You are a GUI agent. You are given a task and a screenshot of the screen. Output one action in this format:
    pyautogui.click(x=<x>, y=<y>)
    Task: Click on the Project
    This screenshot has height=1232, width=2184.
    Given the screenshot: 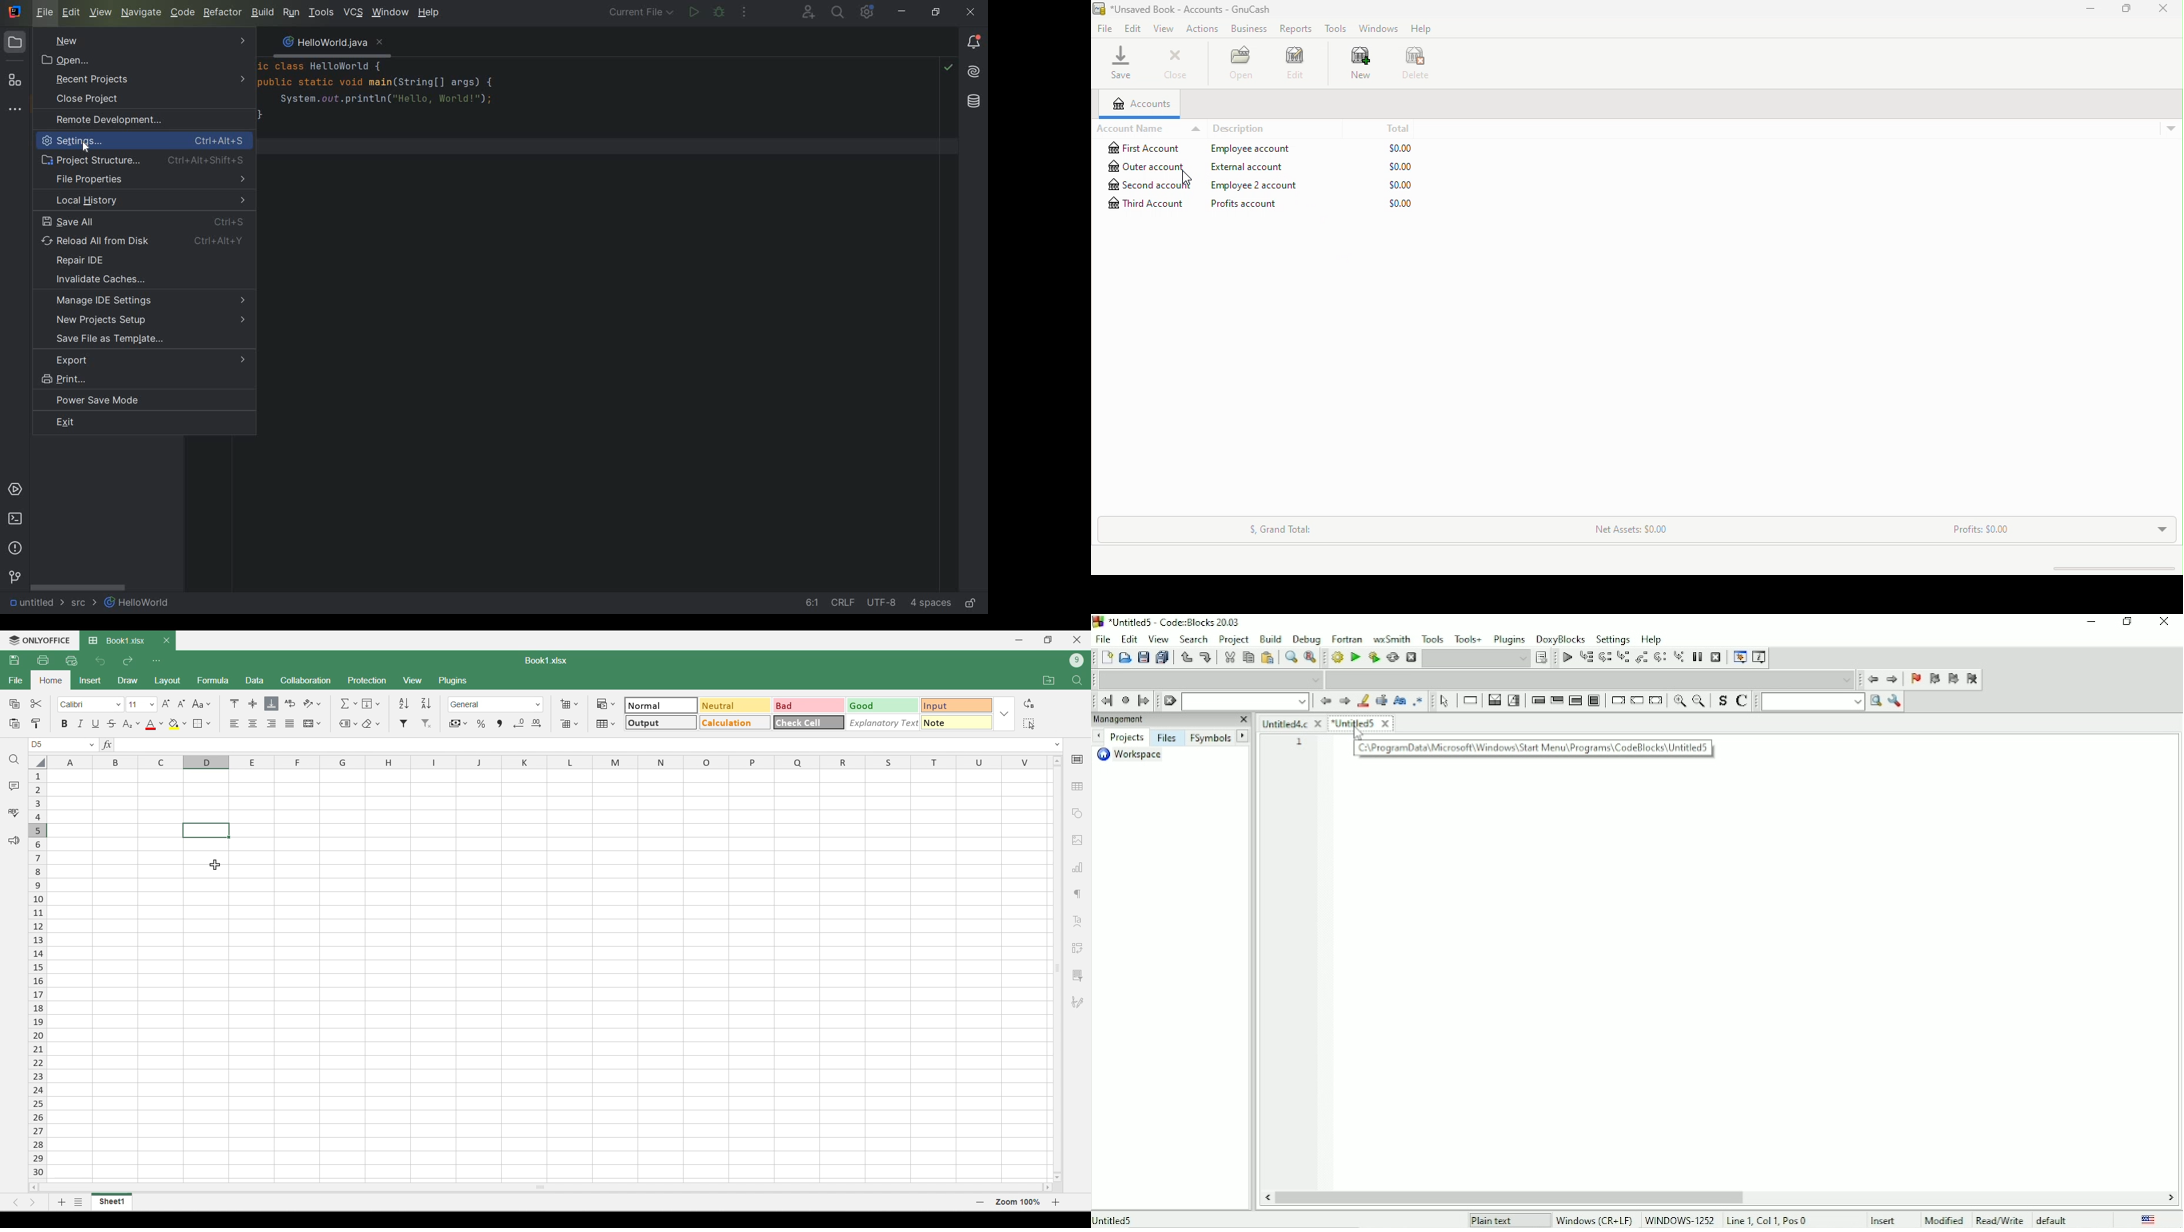 What is the action you would take?
    pyautogui.click(x=1234, y=640)
    